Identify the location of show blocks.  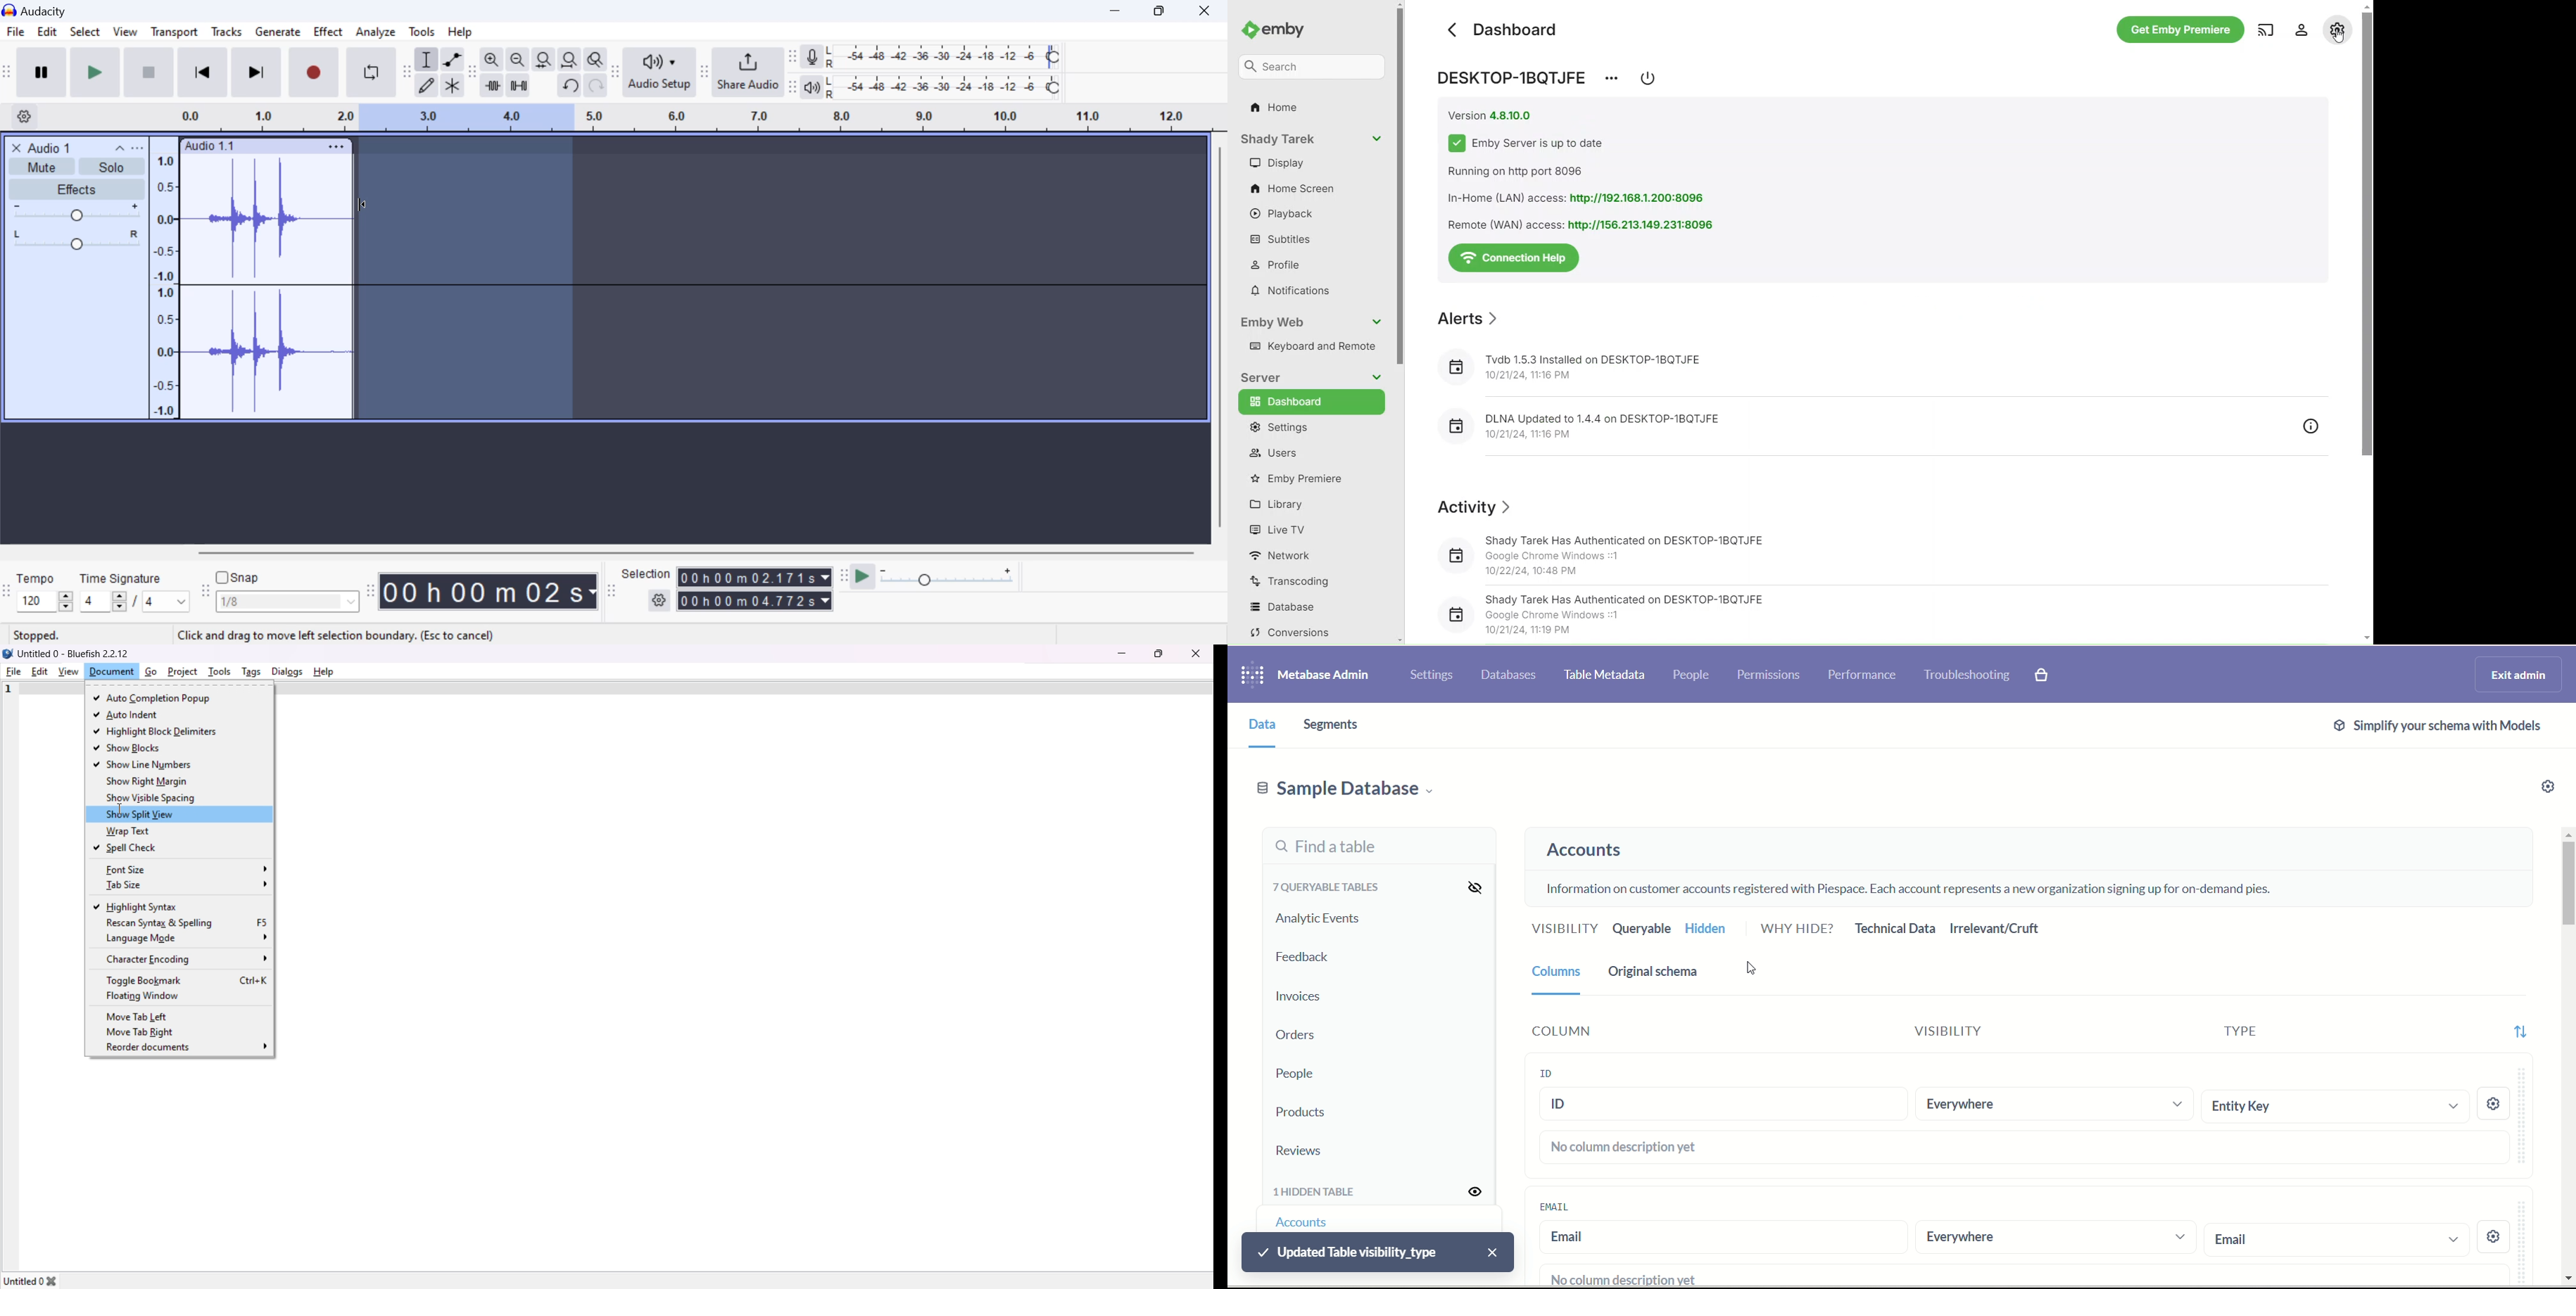
(129, 749).